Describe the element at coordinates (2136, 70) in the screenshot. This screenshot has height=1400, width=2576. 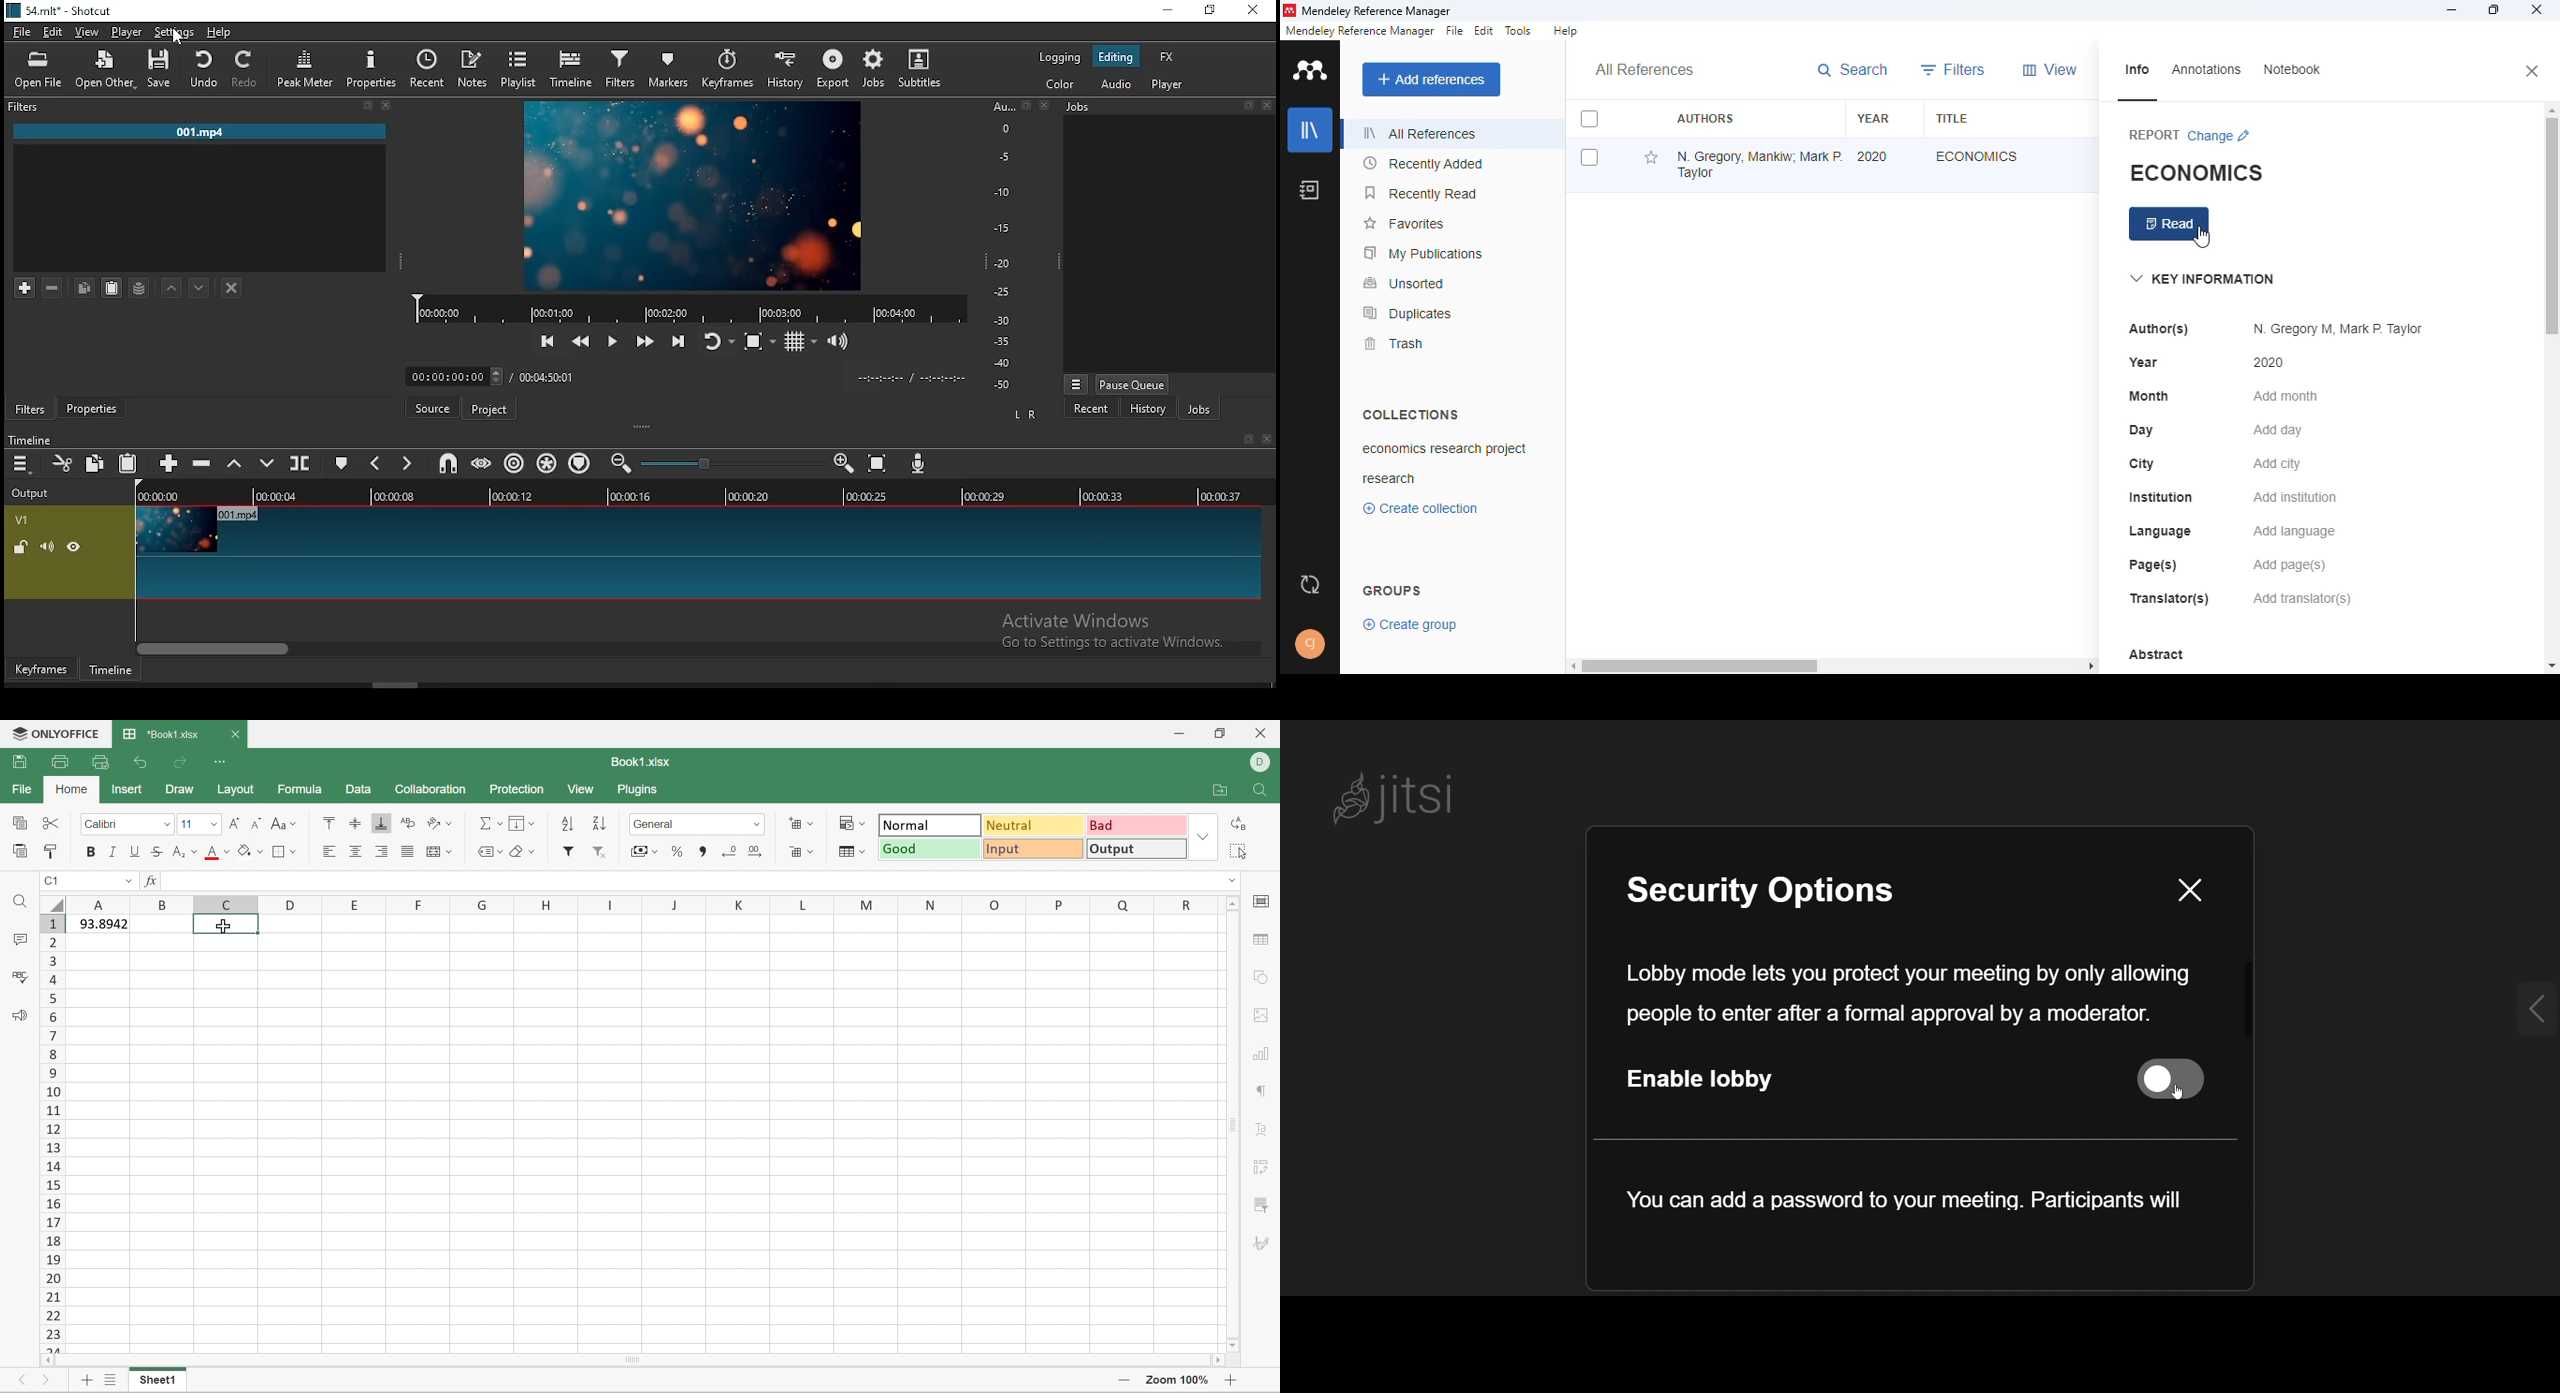
I see `info` at that location.